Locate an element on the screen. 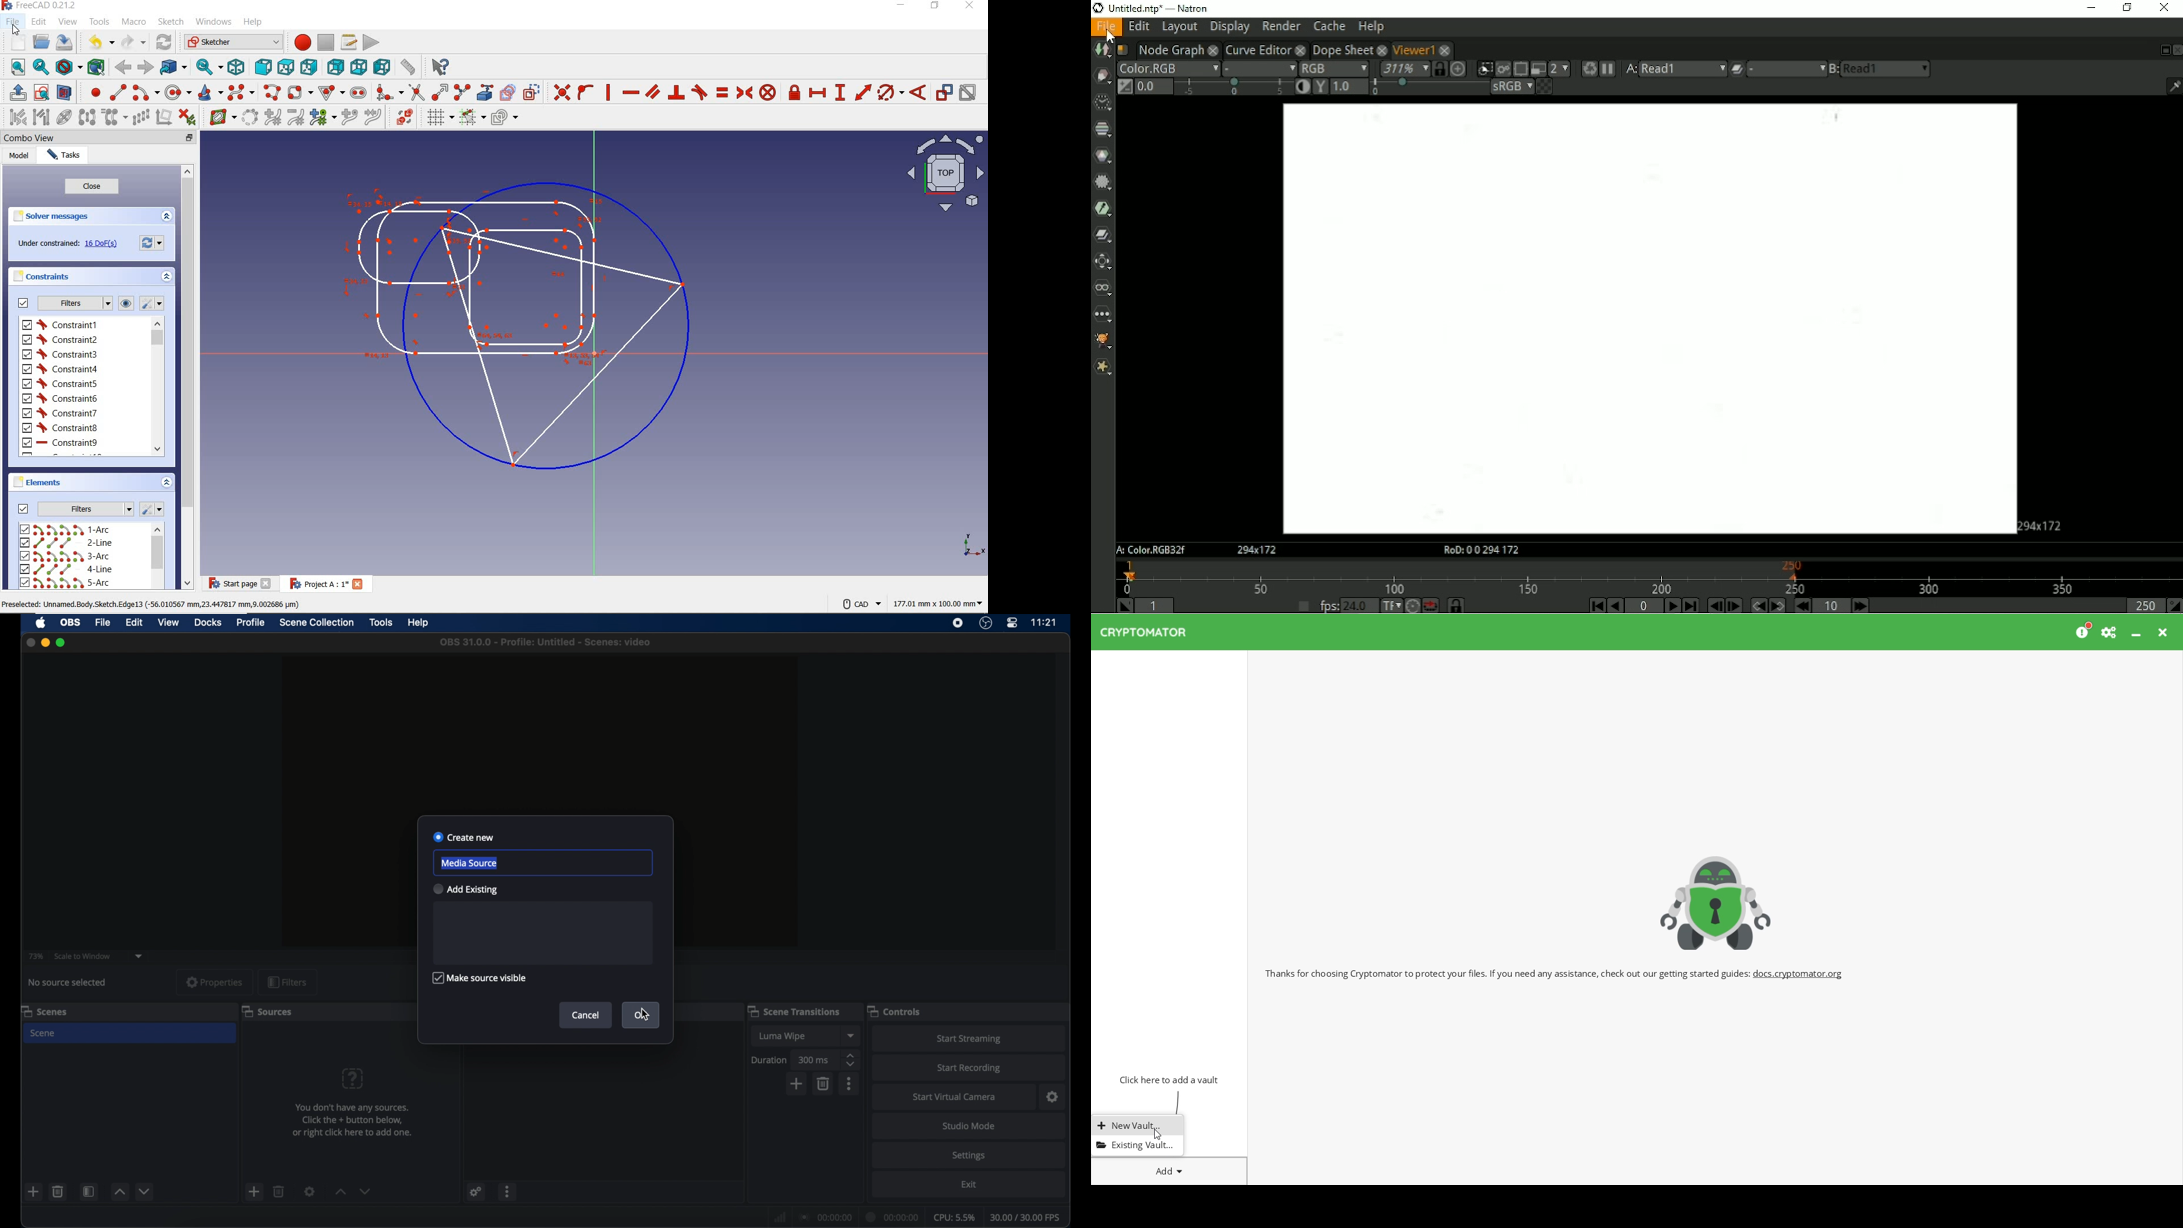  maximize is located at coordinates (62, 644).